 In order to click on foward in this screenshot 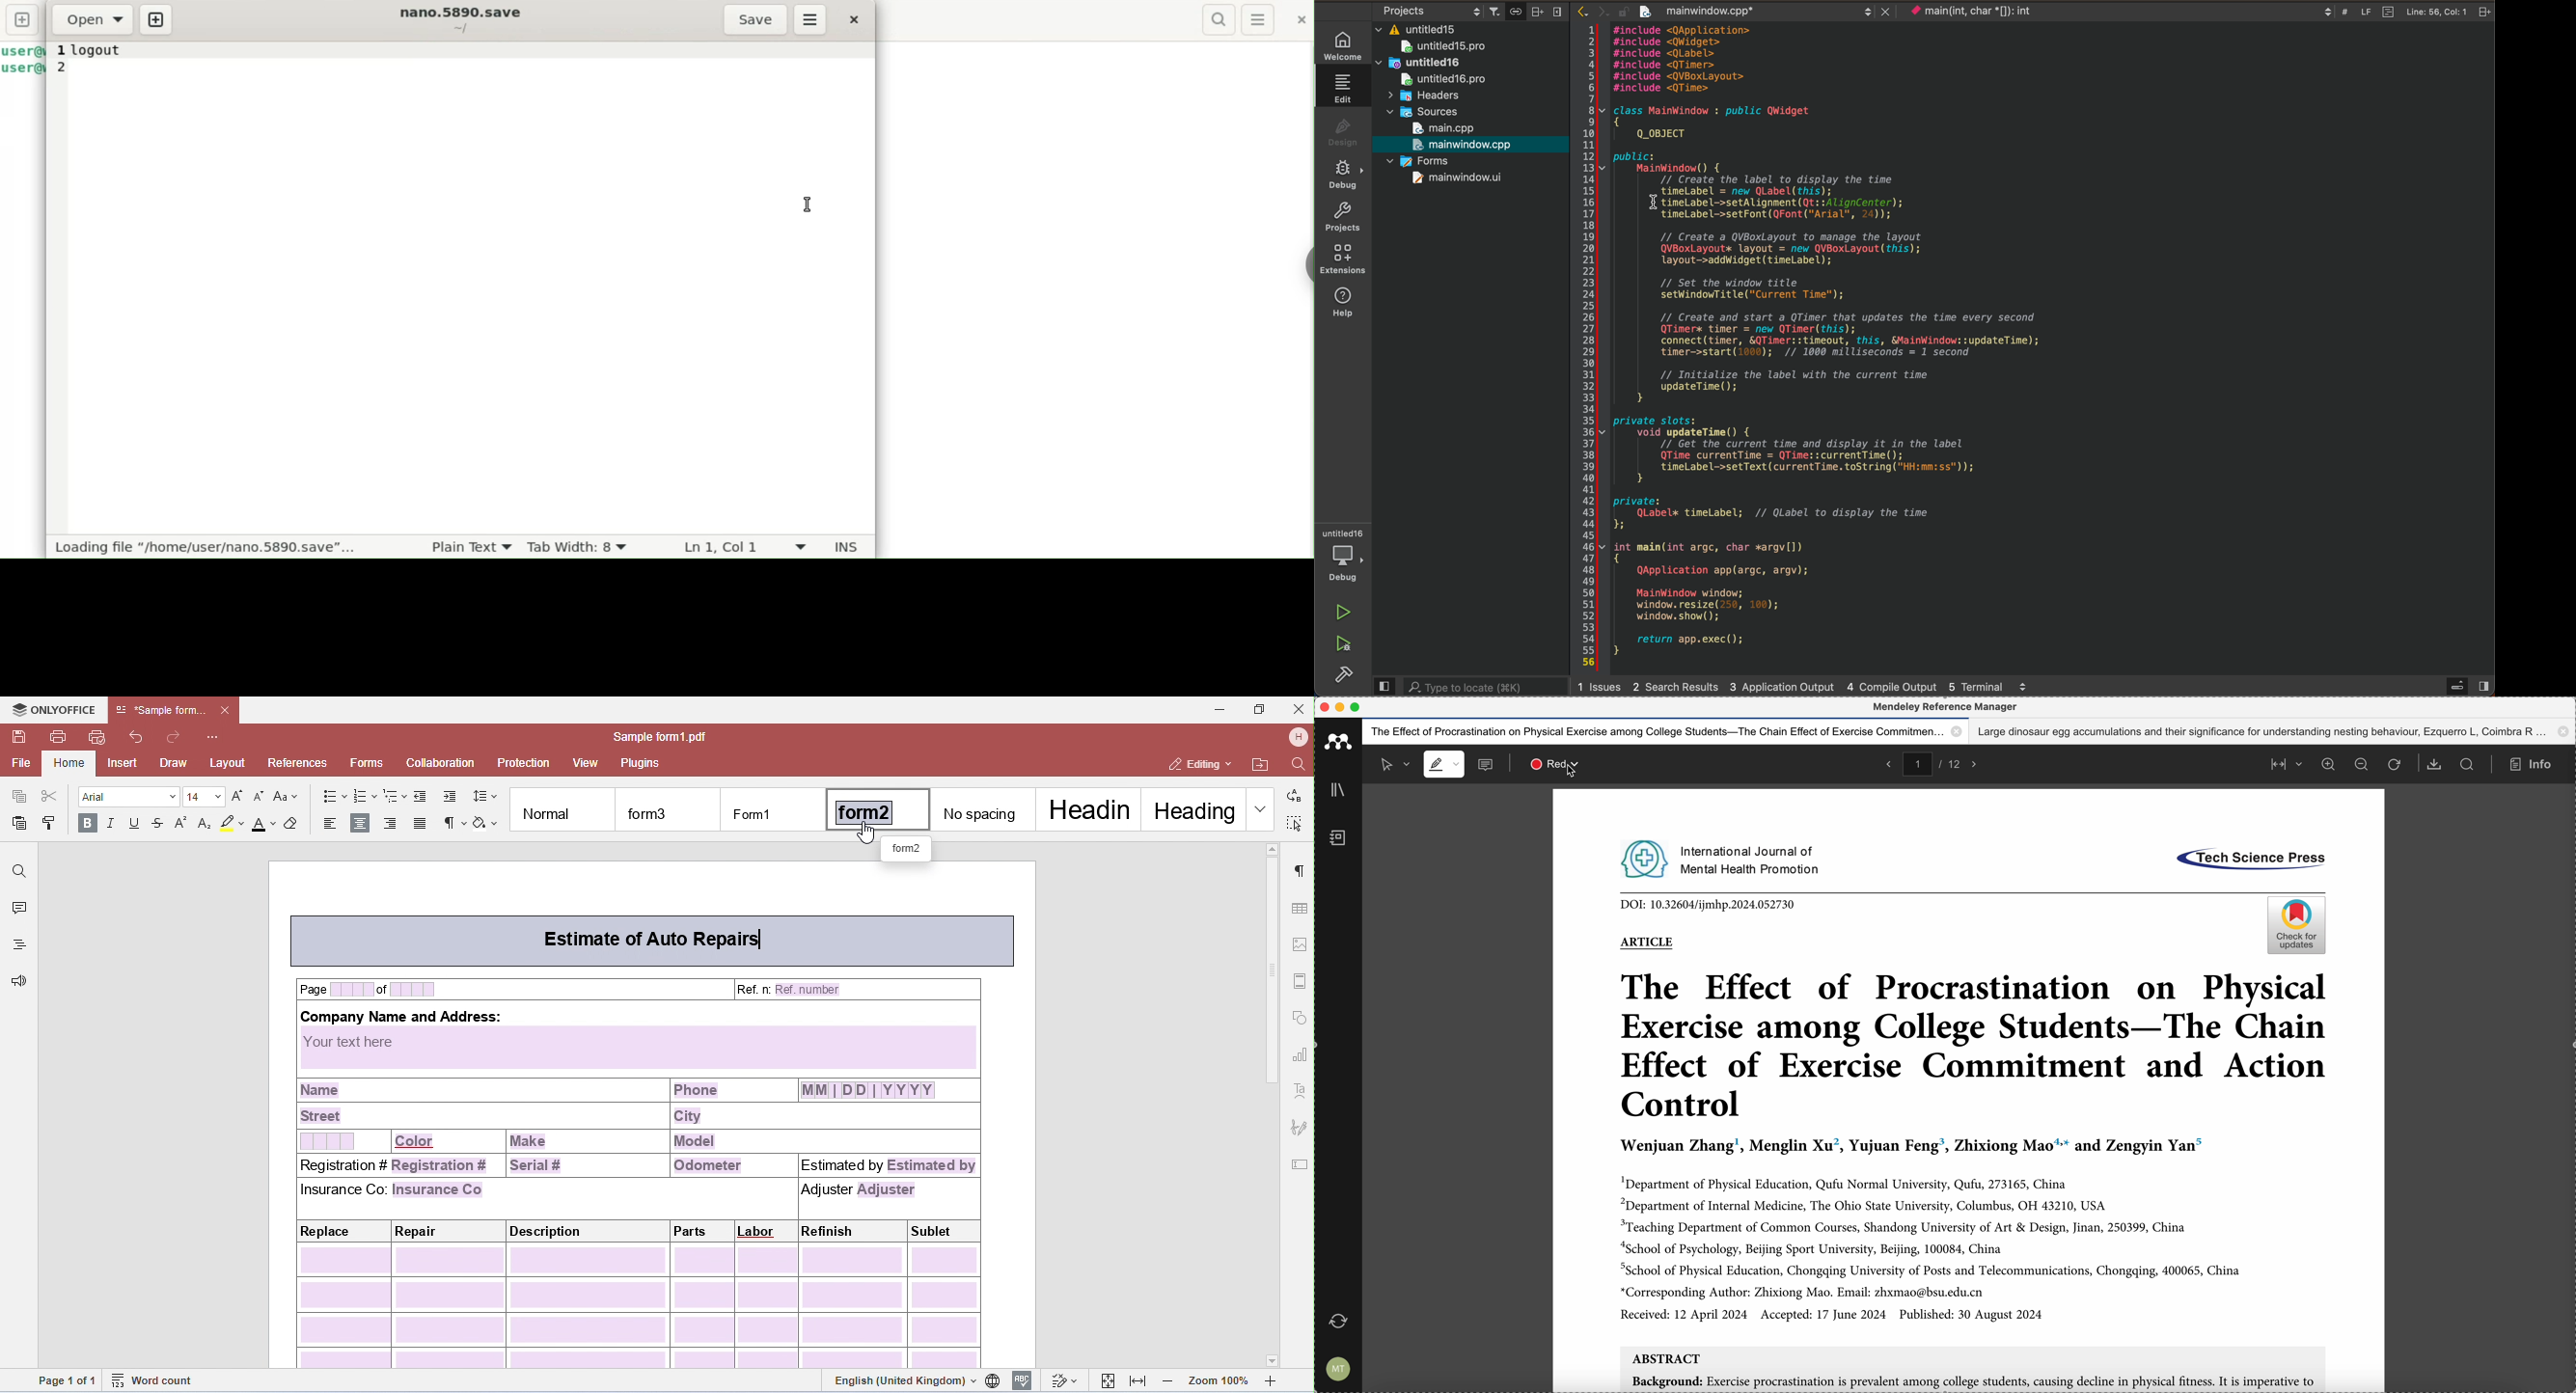, I will do `click(1978, 763)`.